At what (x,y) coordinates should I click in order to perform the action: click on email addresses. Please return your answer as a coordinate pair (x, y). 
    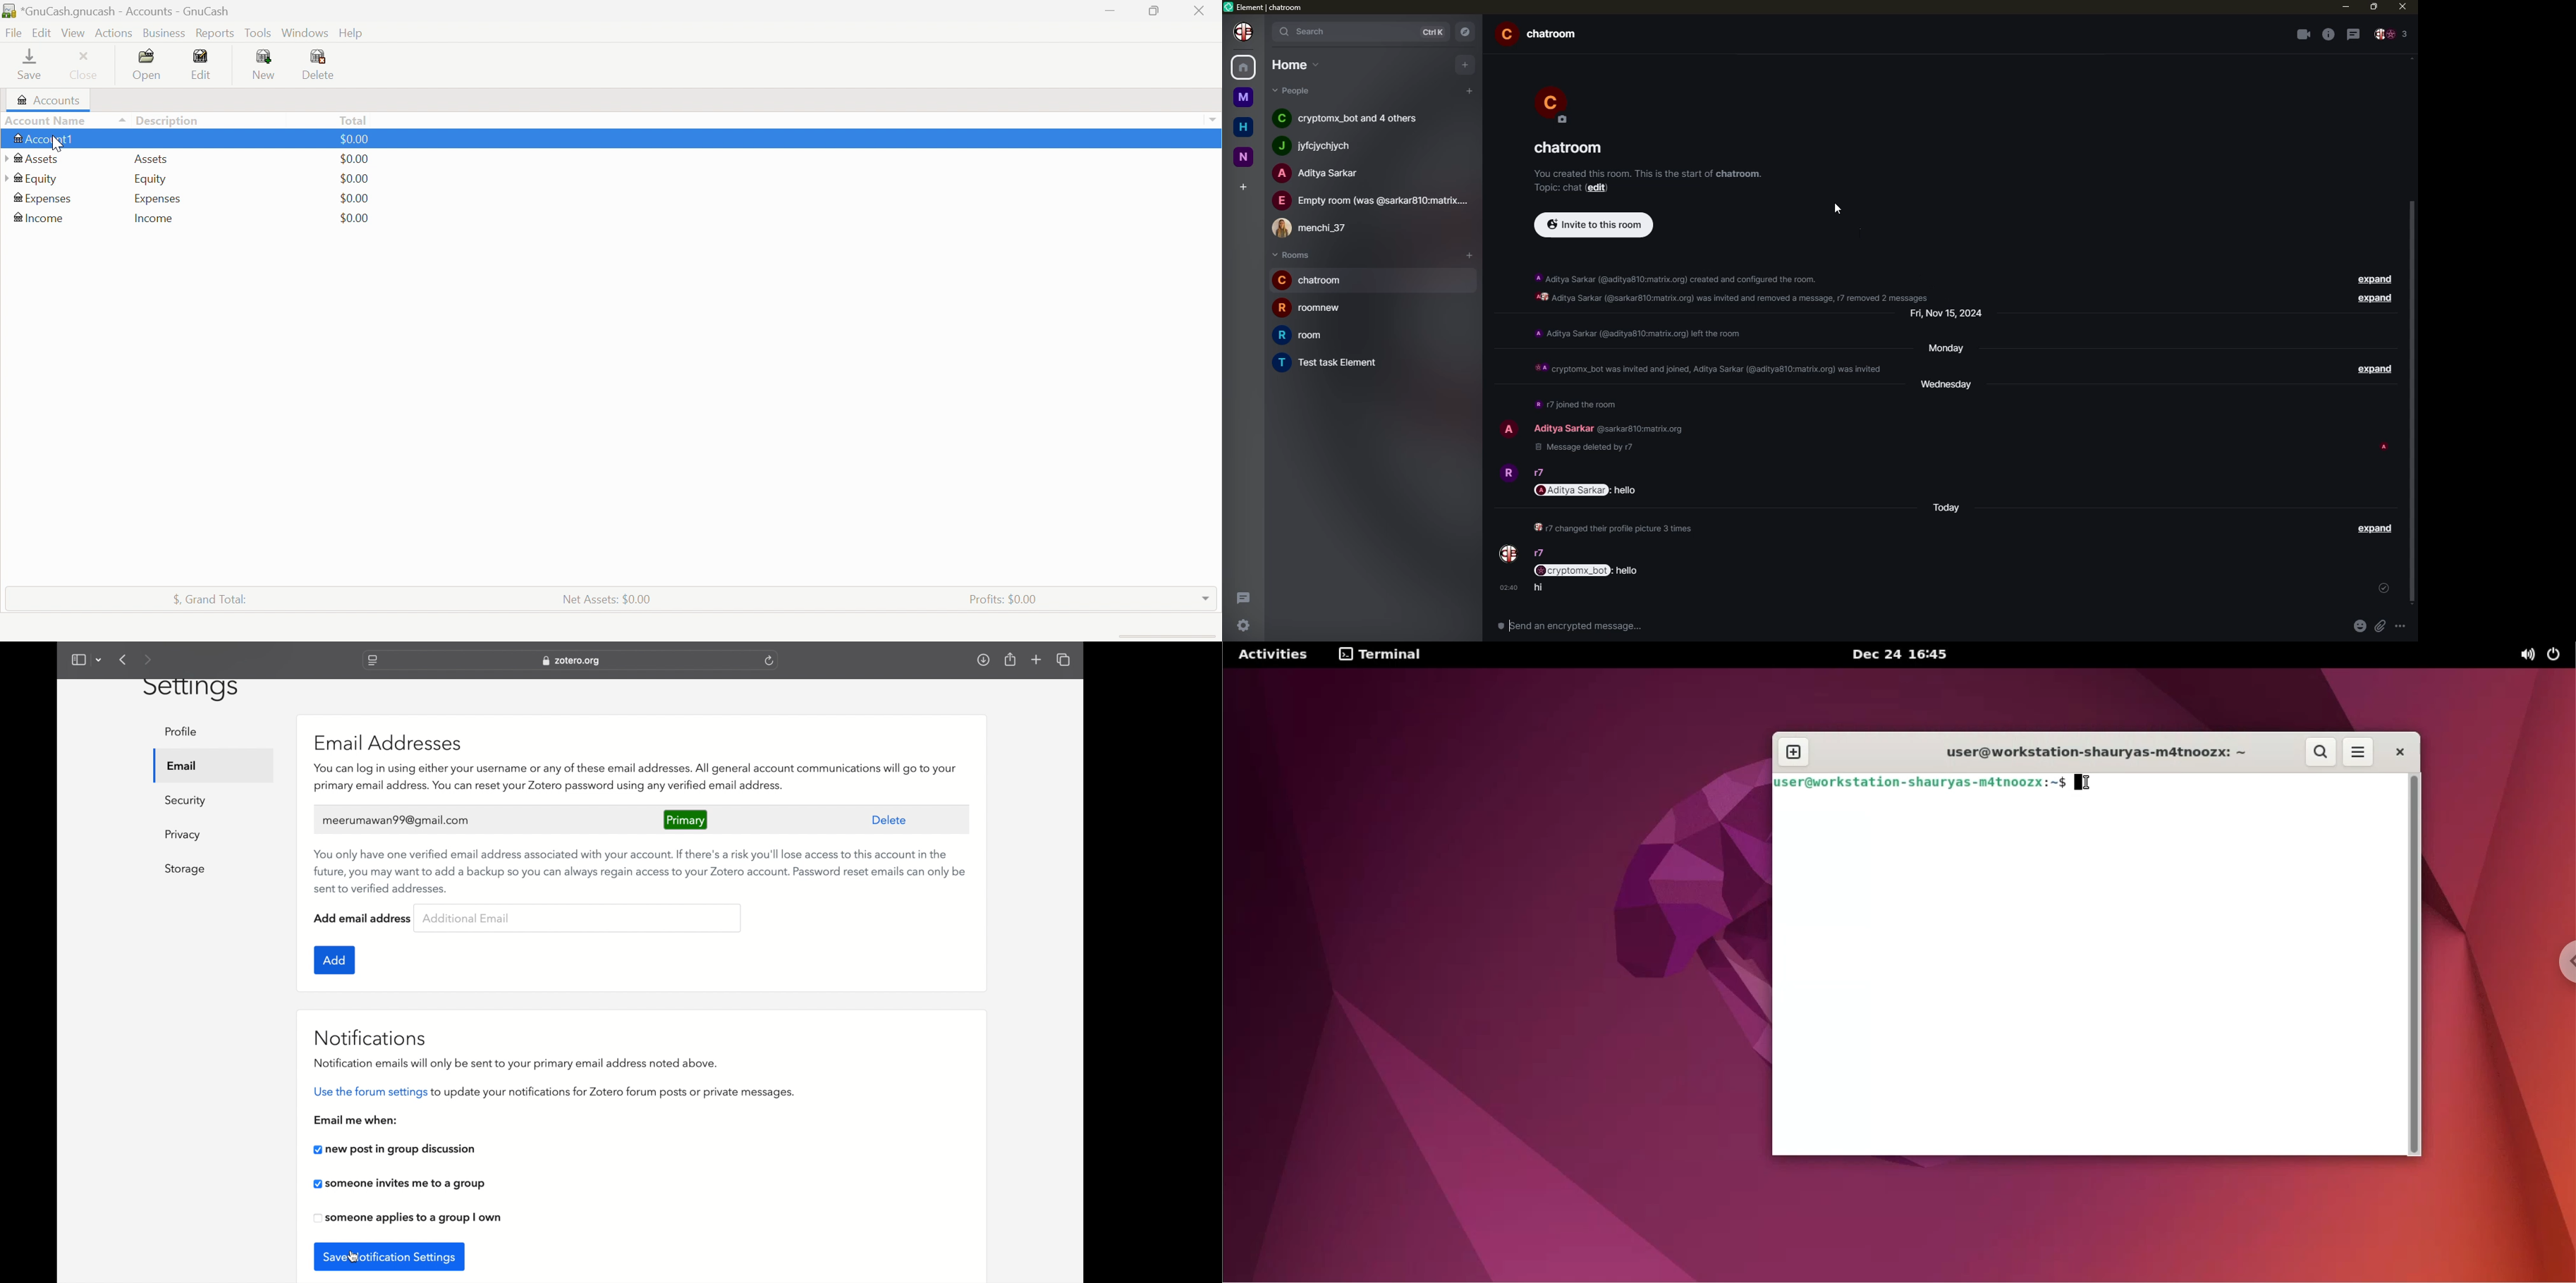
    Looking at the image, I should click on (387, 742).